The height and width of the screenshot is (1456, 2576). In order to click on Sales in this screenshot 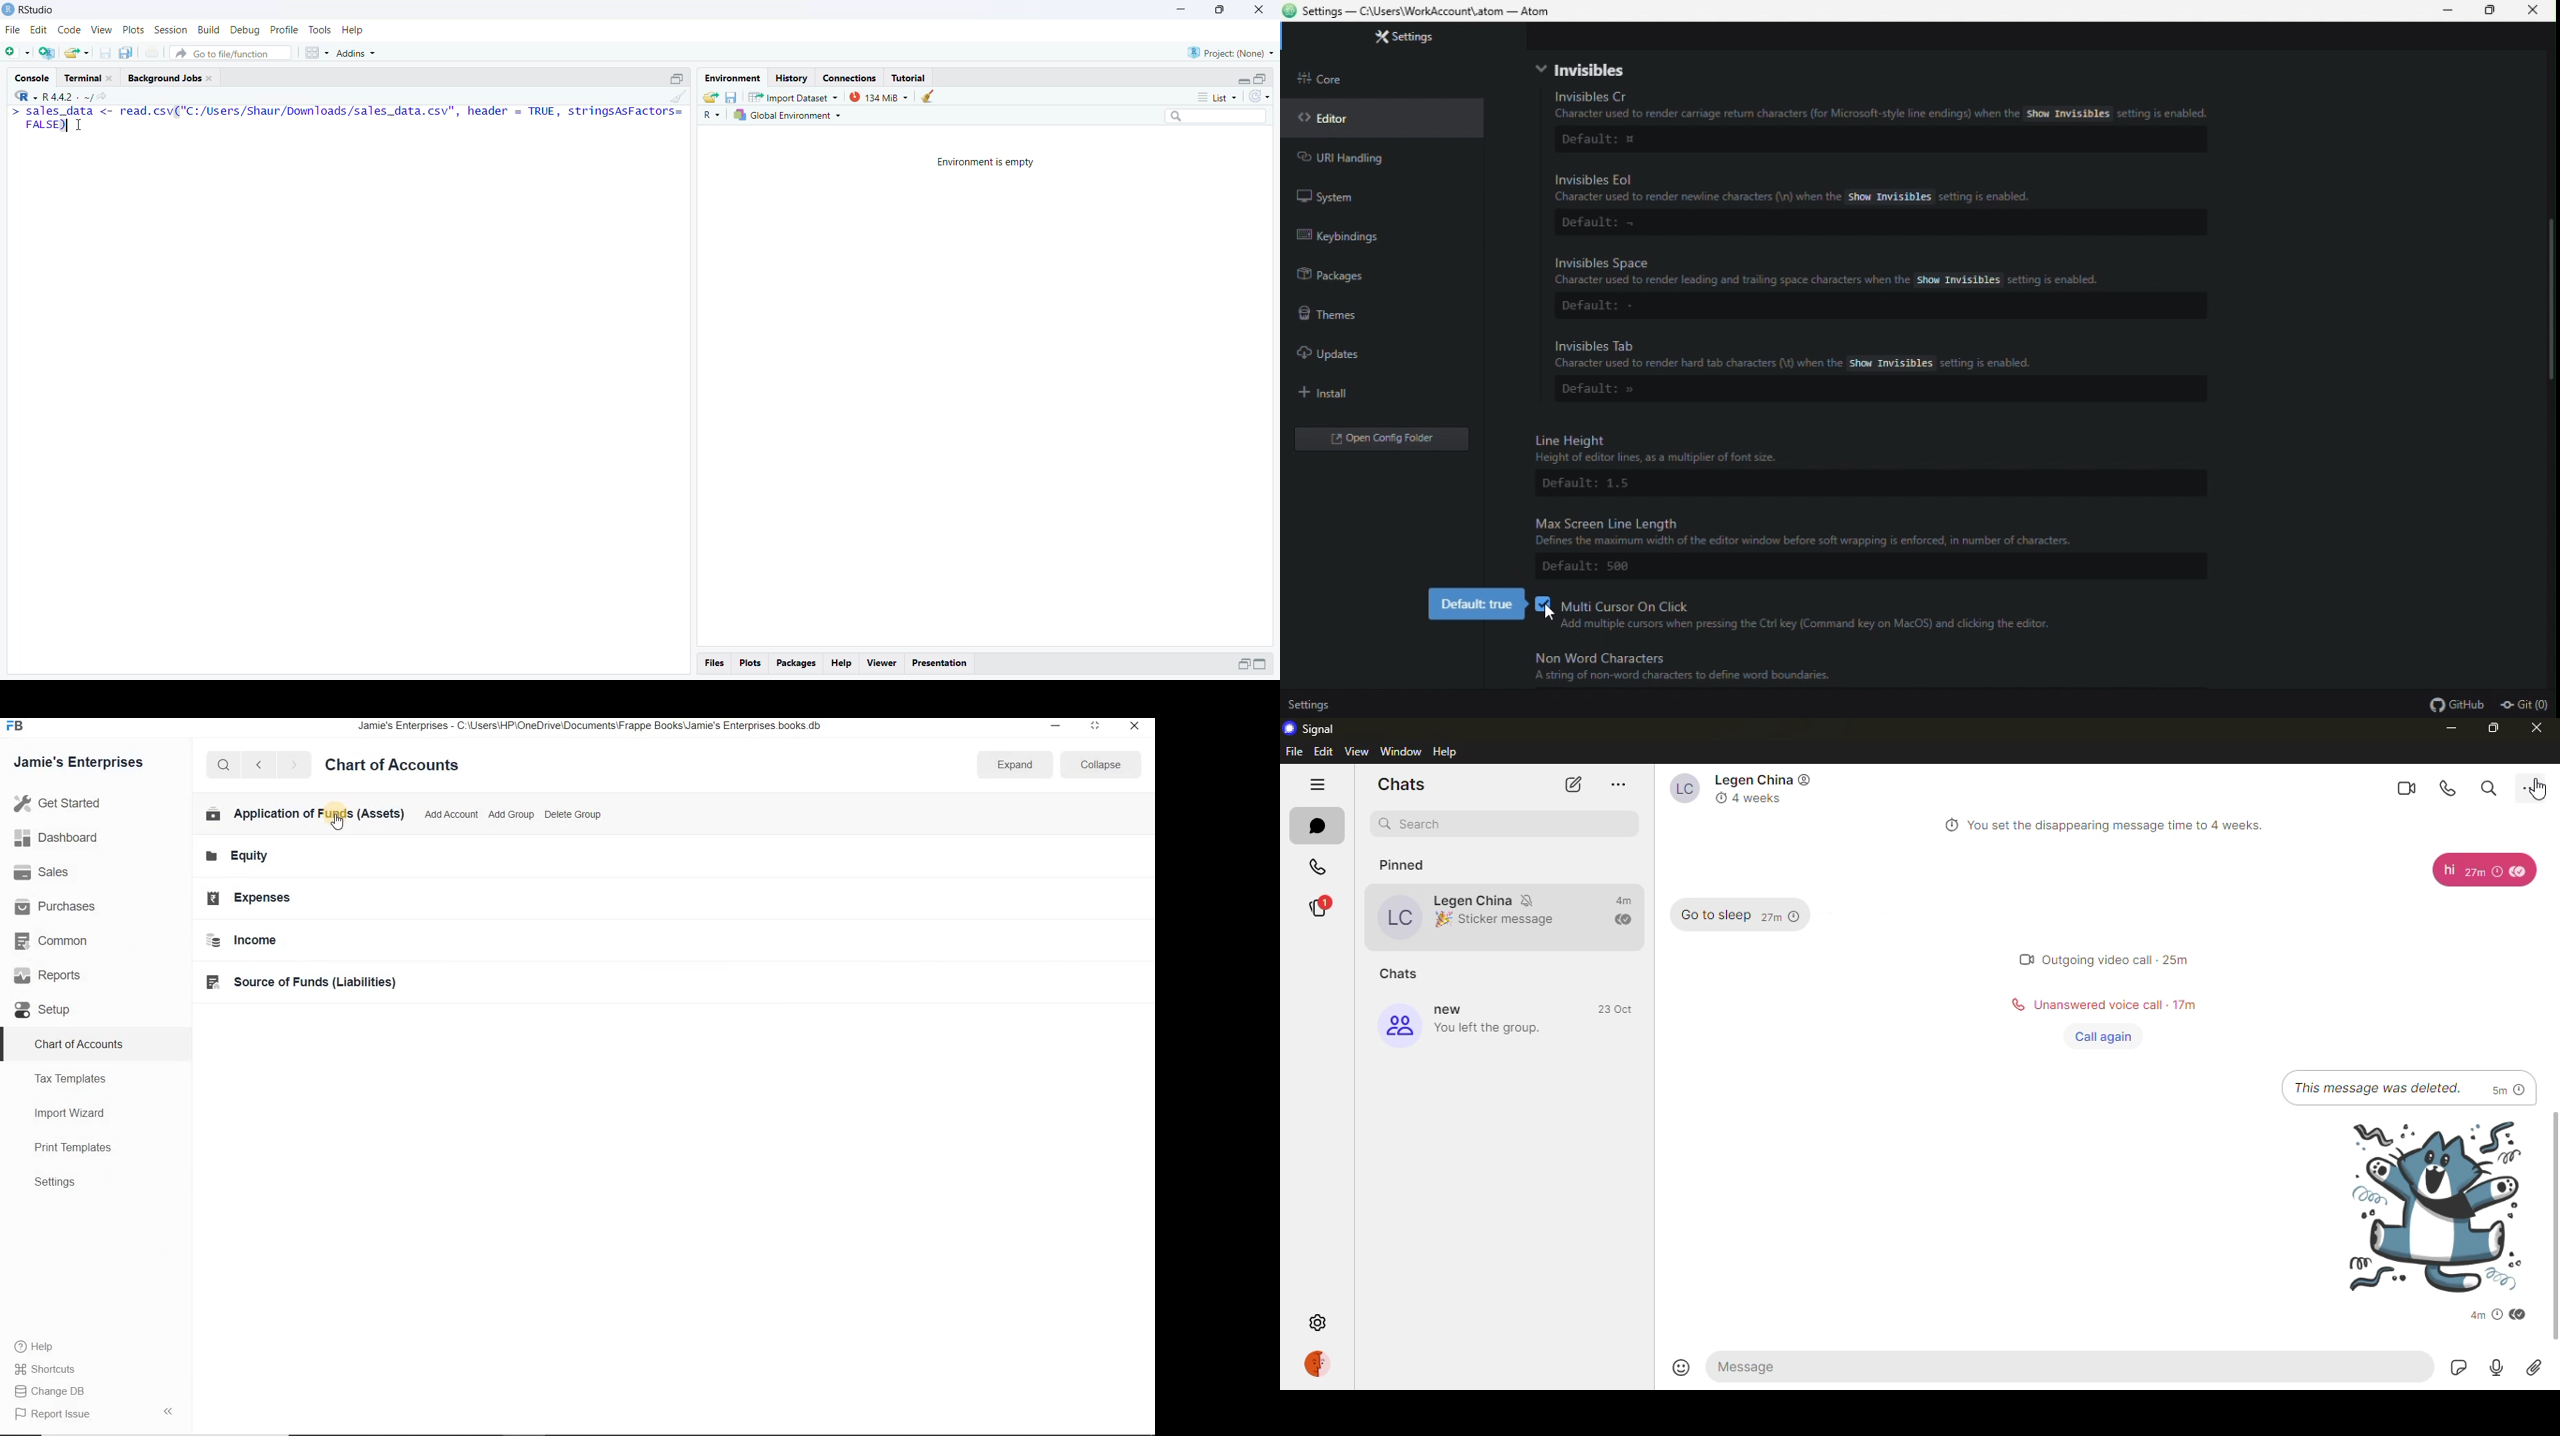, I will do `click(60, 873)`.